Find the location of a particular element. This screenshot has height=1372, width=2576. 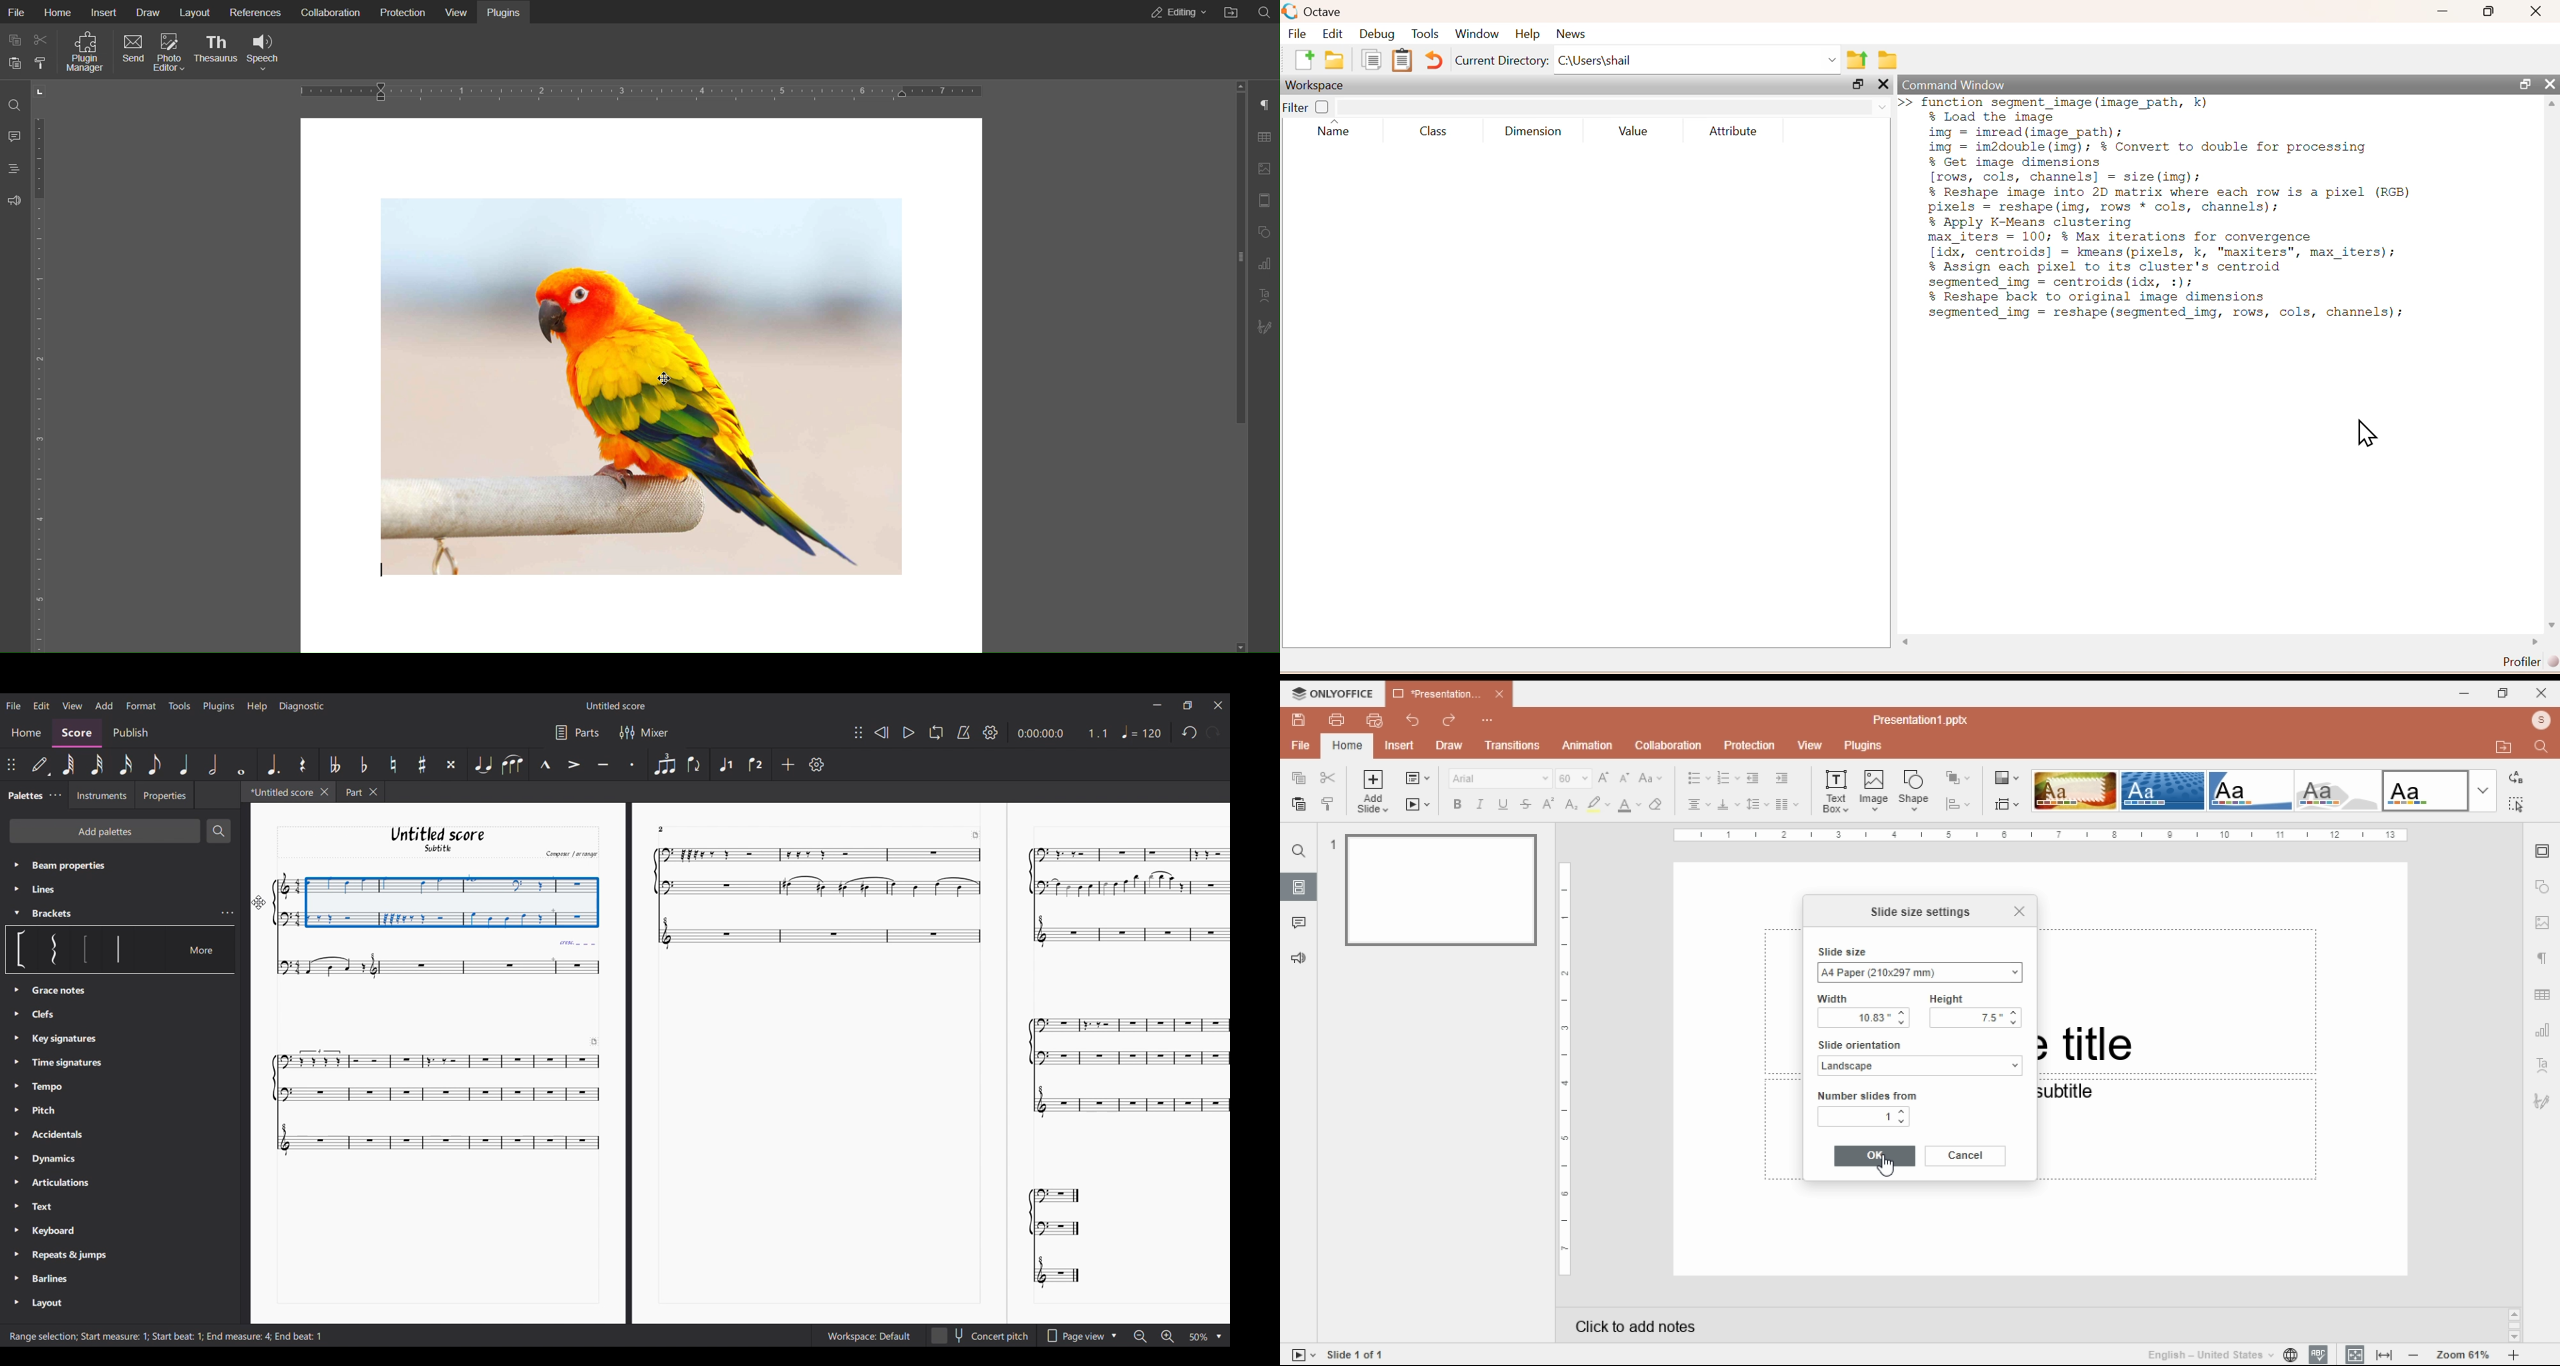

2 is located at coordinates (669, 828).